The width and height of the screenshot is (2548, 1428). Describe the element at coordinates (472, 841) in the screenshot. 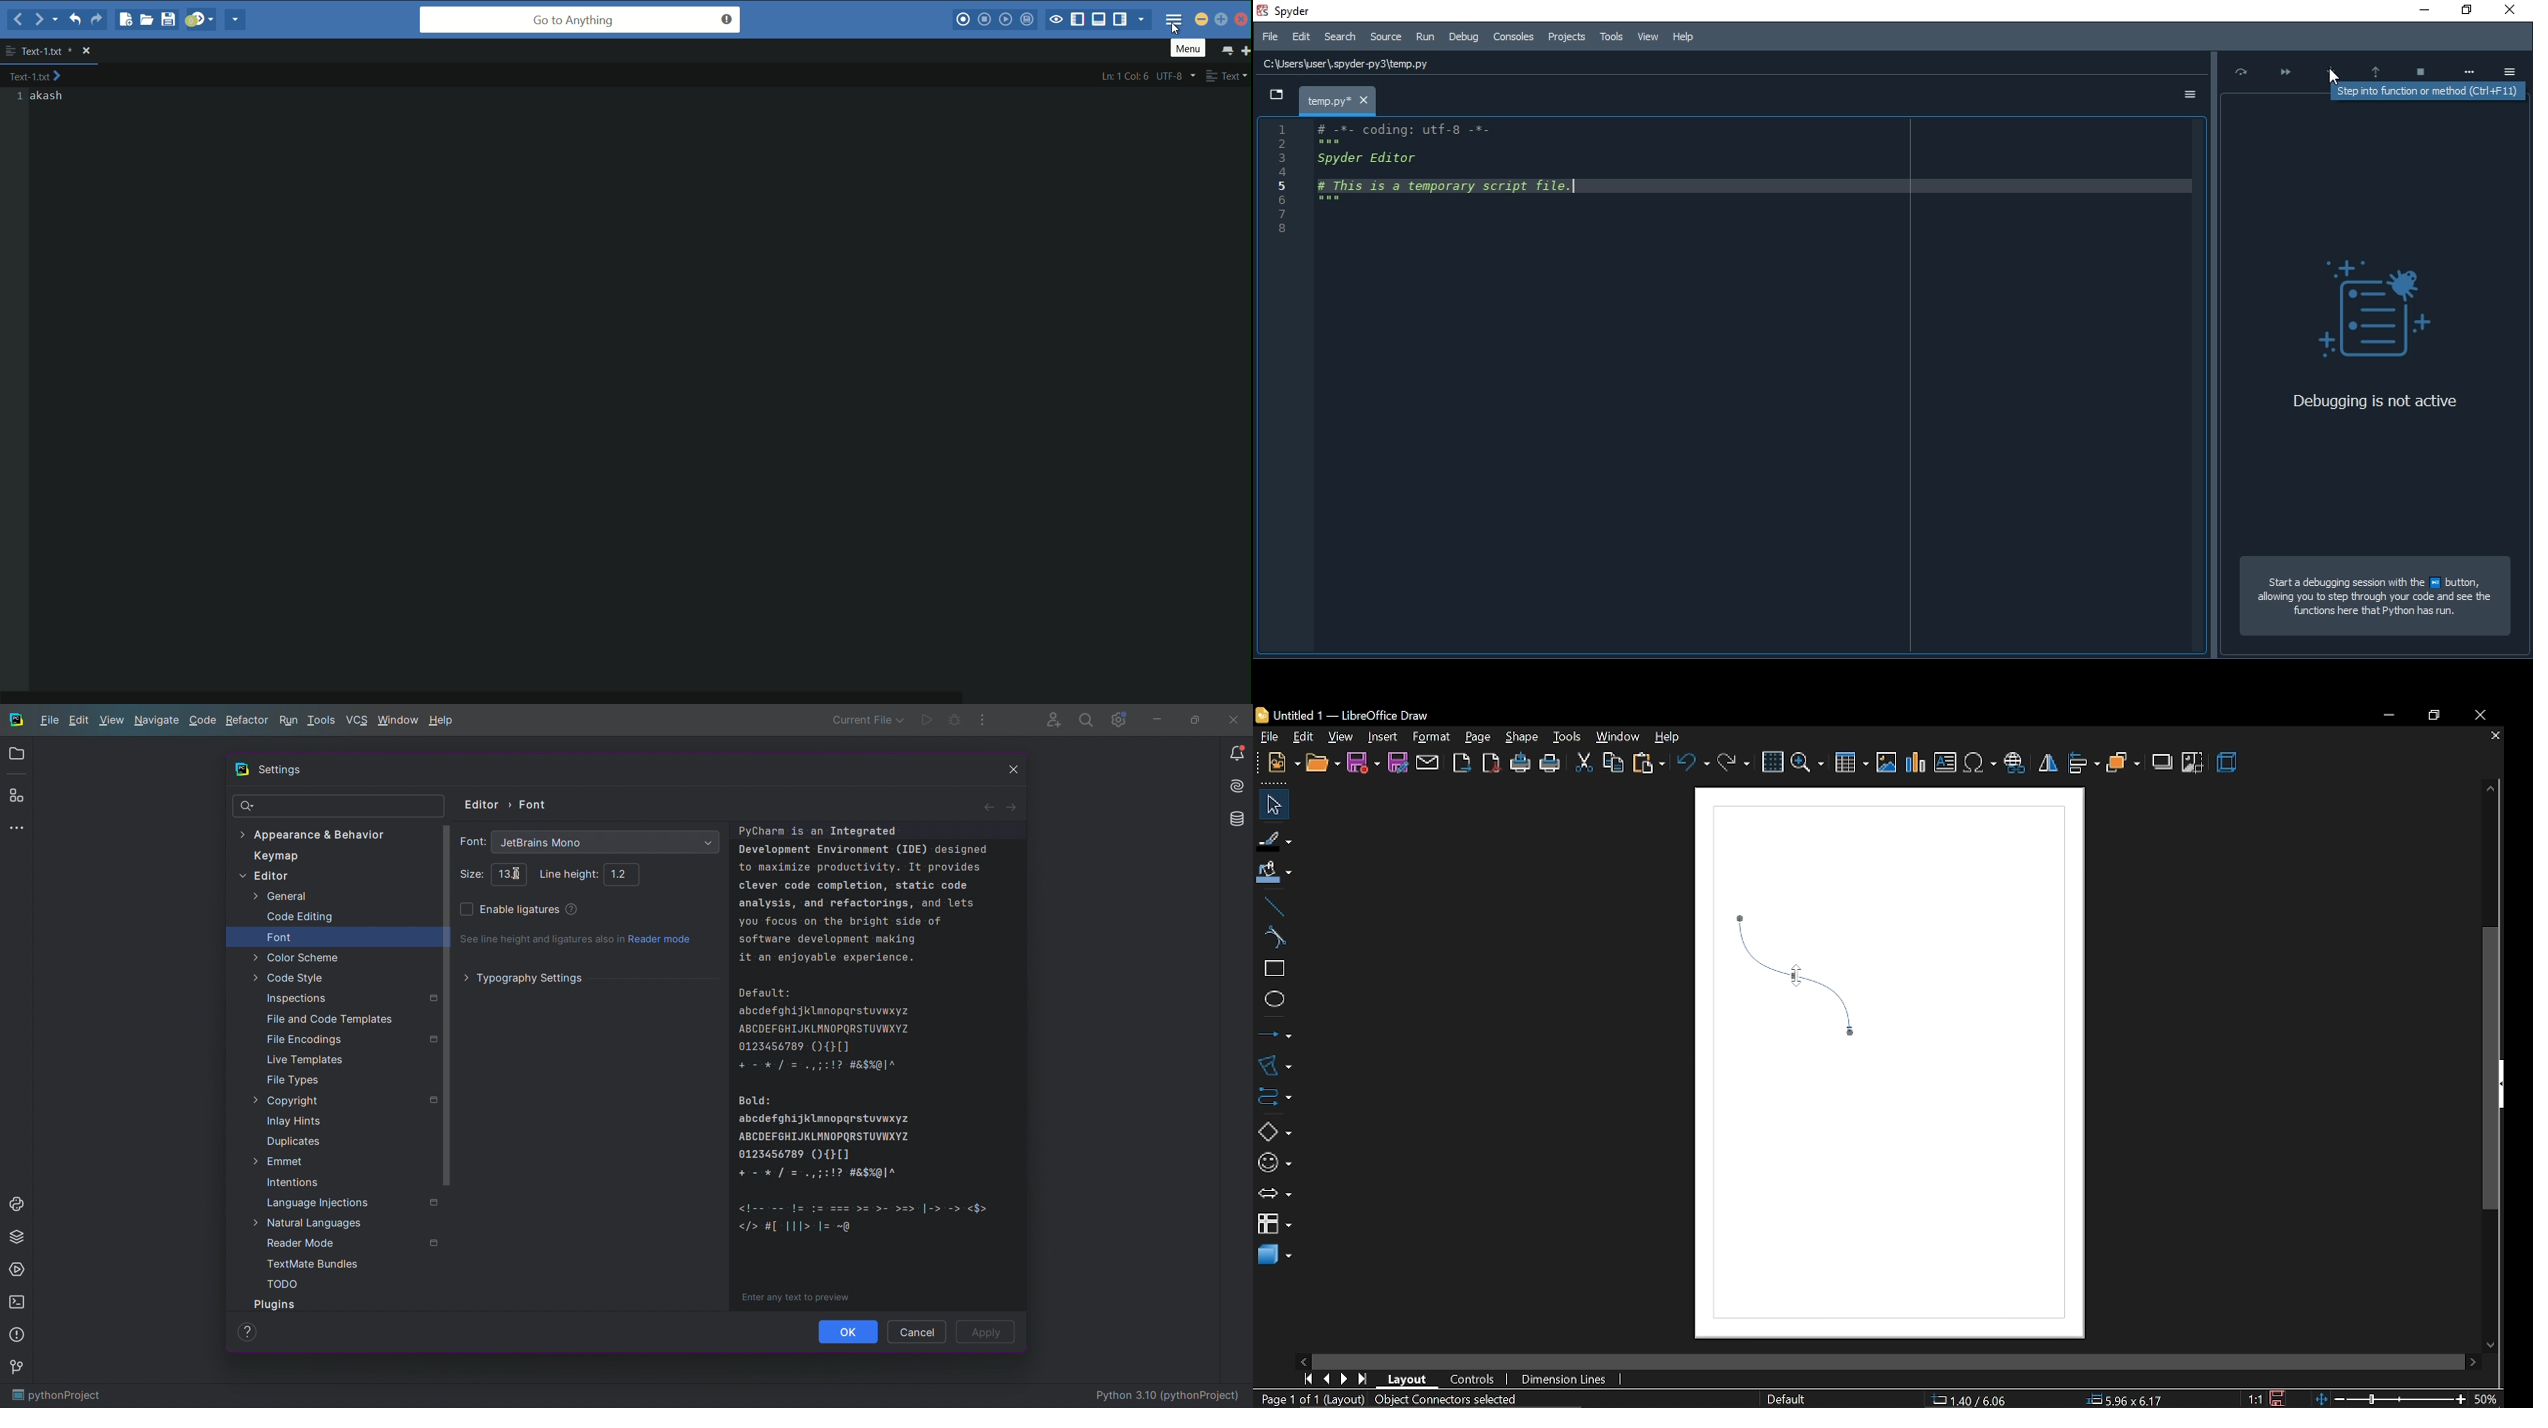

I see `font` at that location.